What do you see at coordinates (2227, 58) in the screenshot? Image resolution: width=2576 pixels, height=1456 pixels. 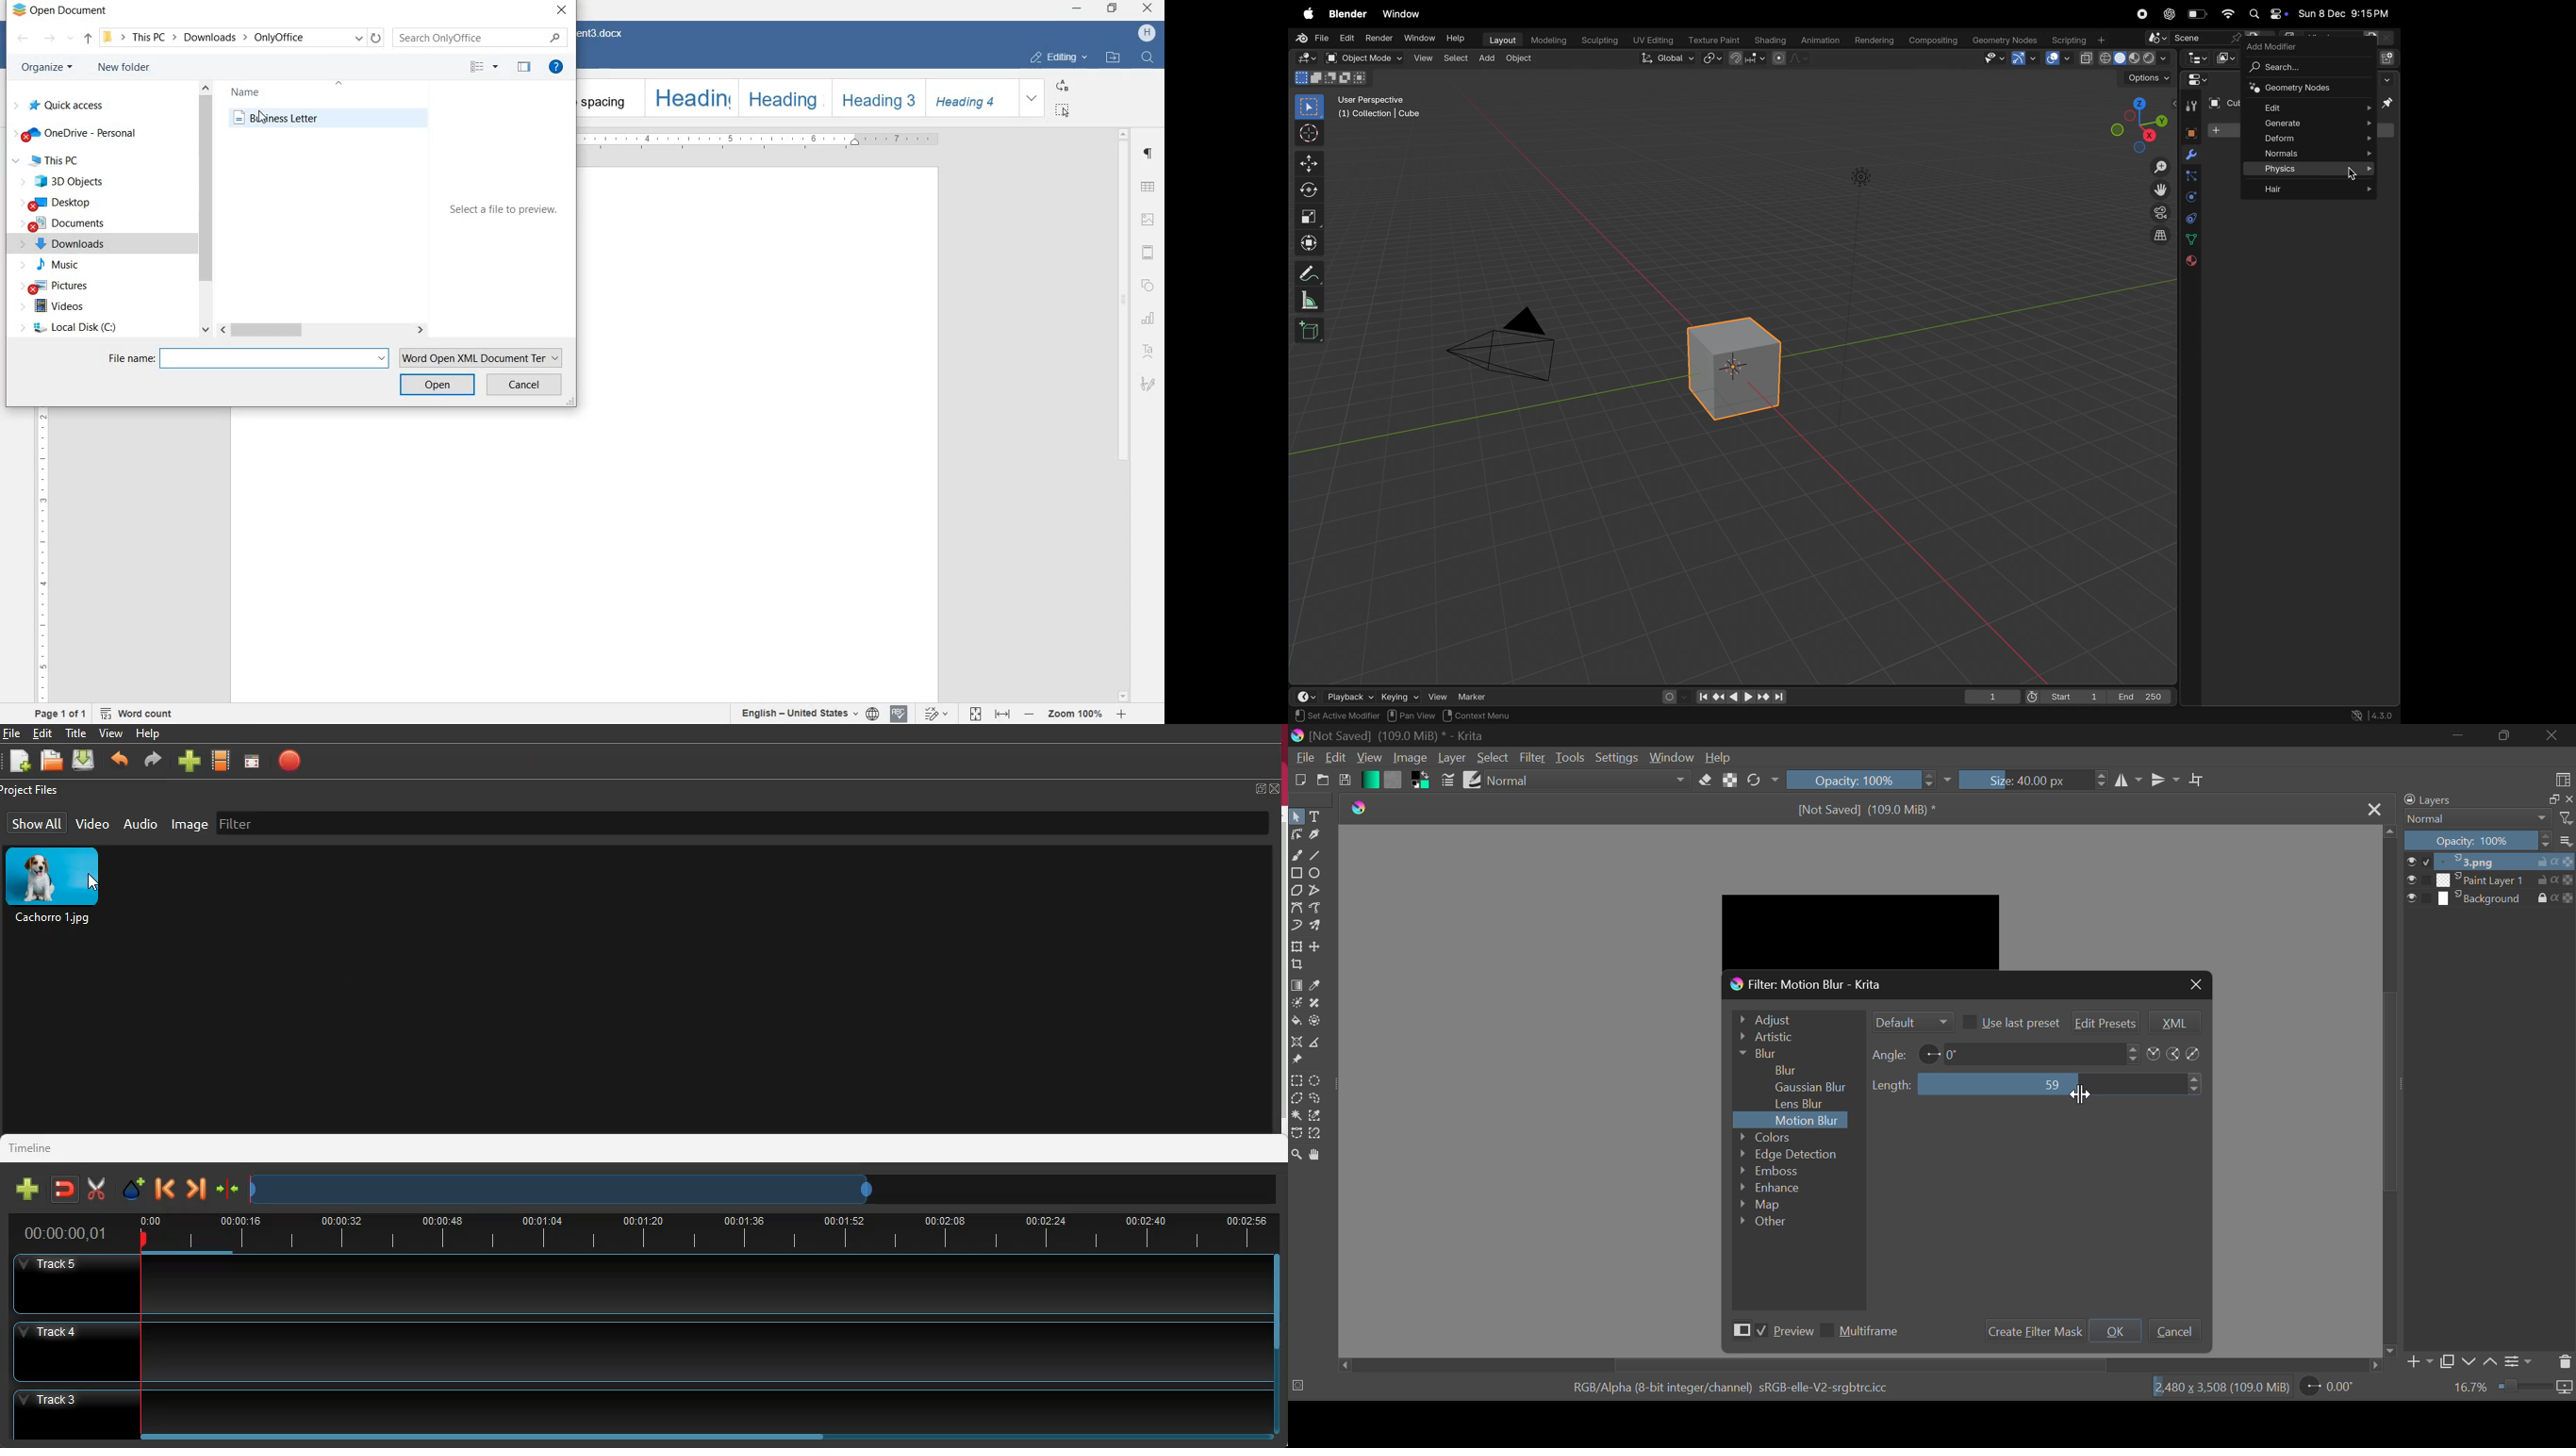 I see `display mode` at bounding box center [2227, 58].